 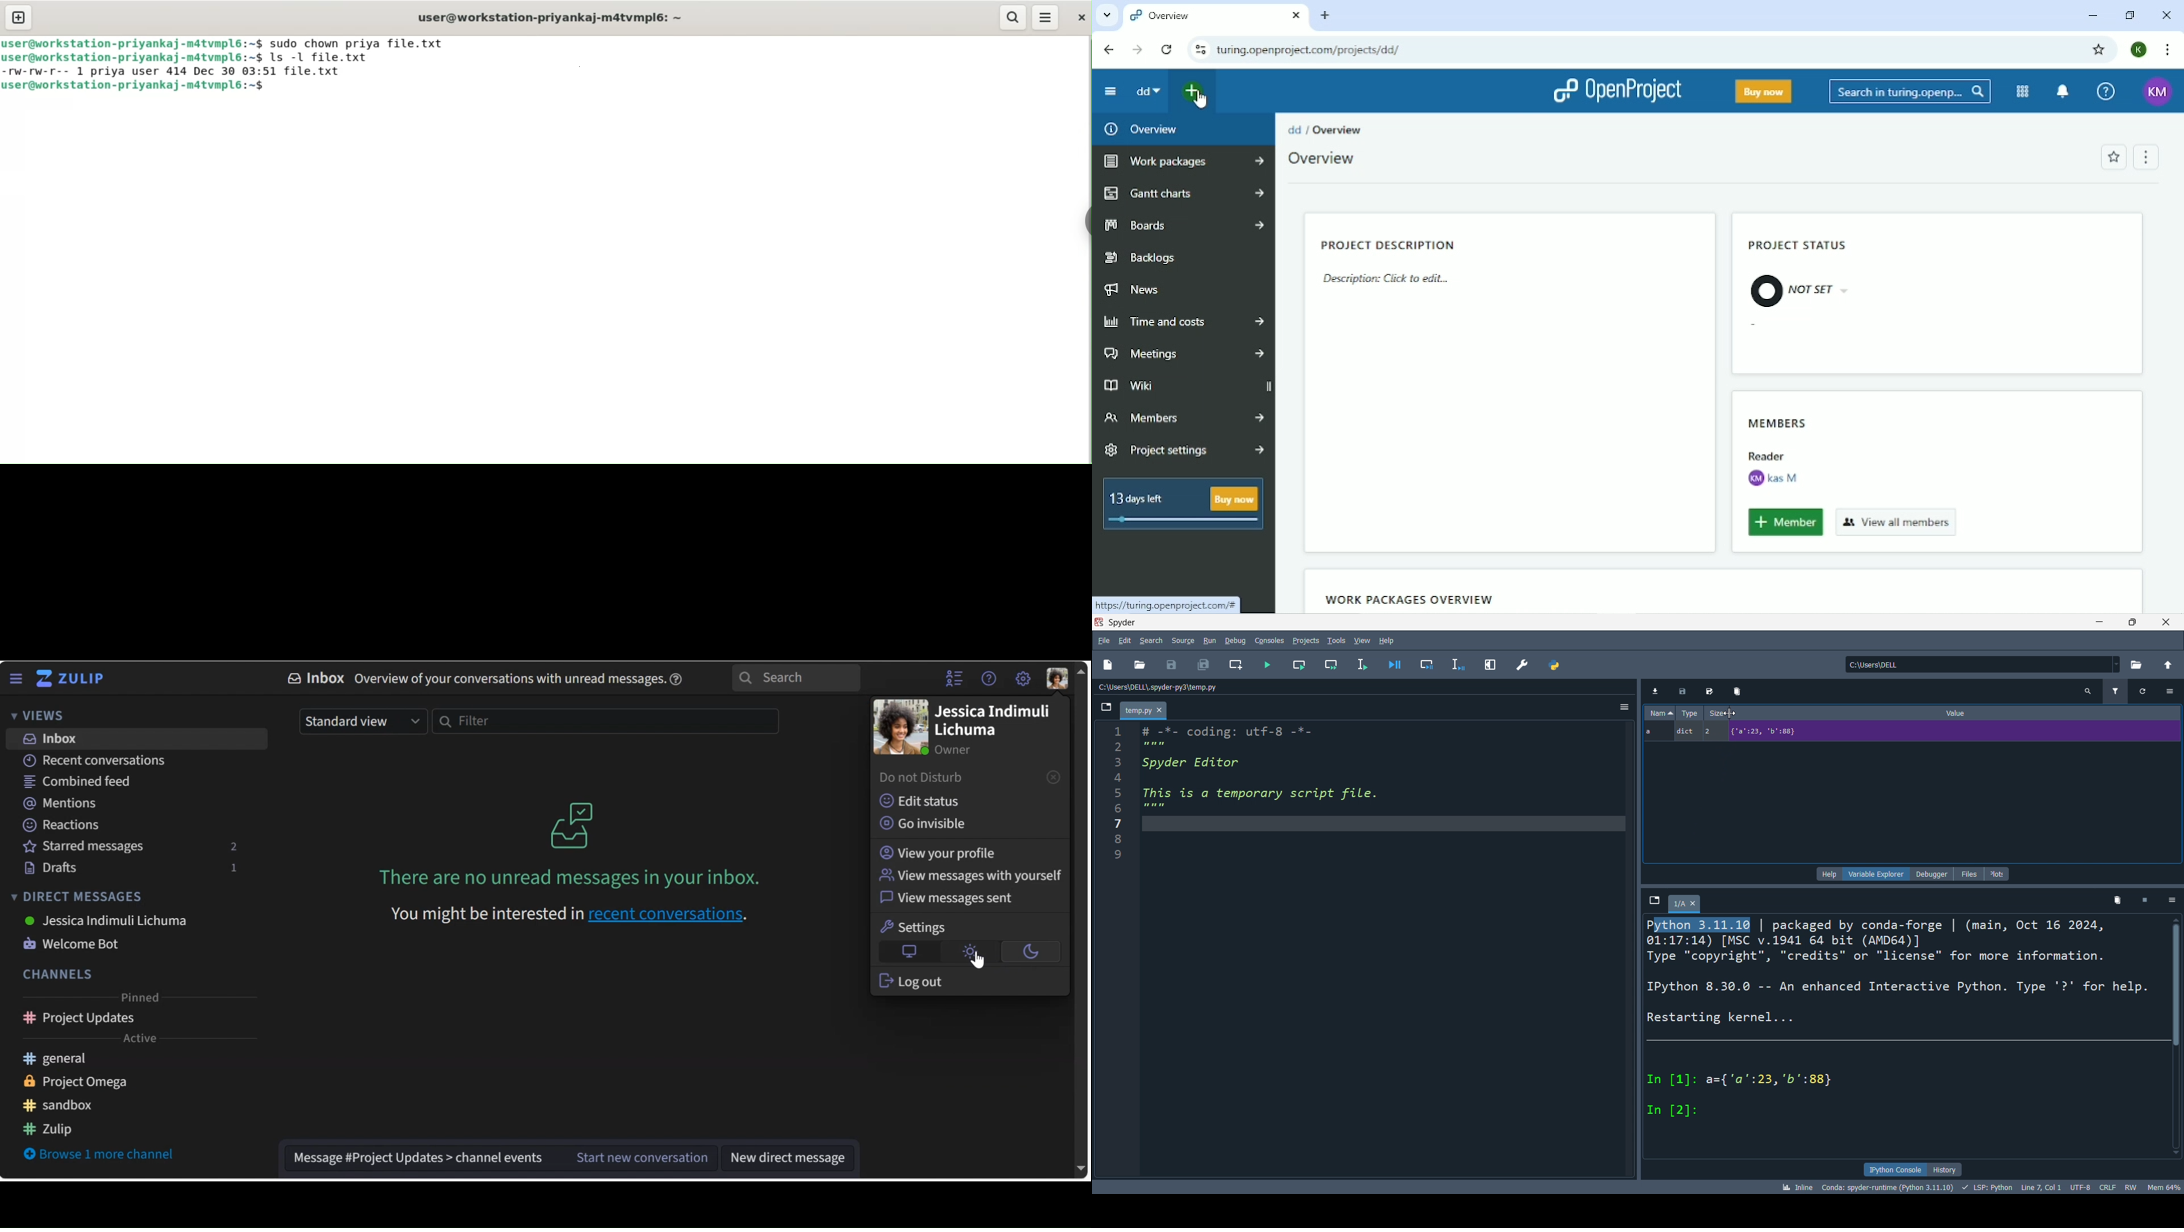 I want to click on view, so click(x=1361, y=639).